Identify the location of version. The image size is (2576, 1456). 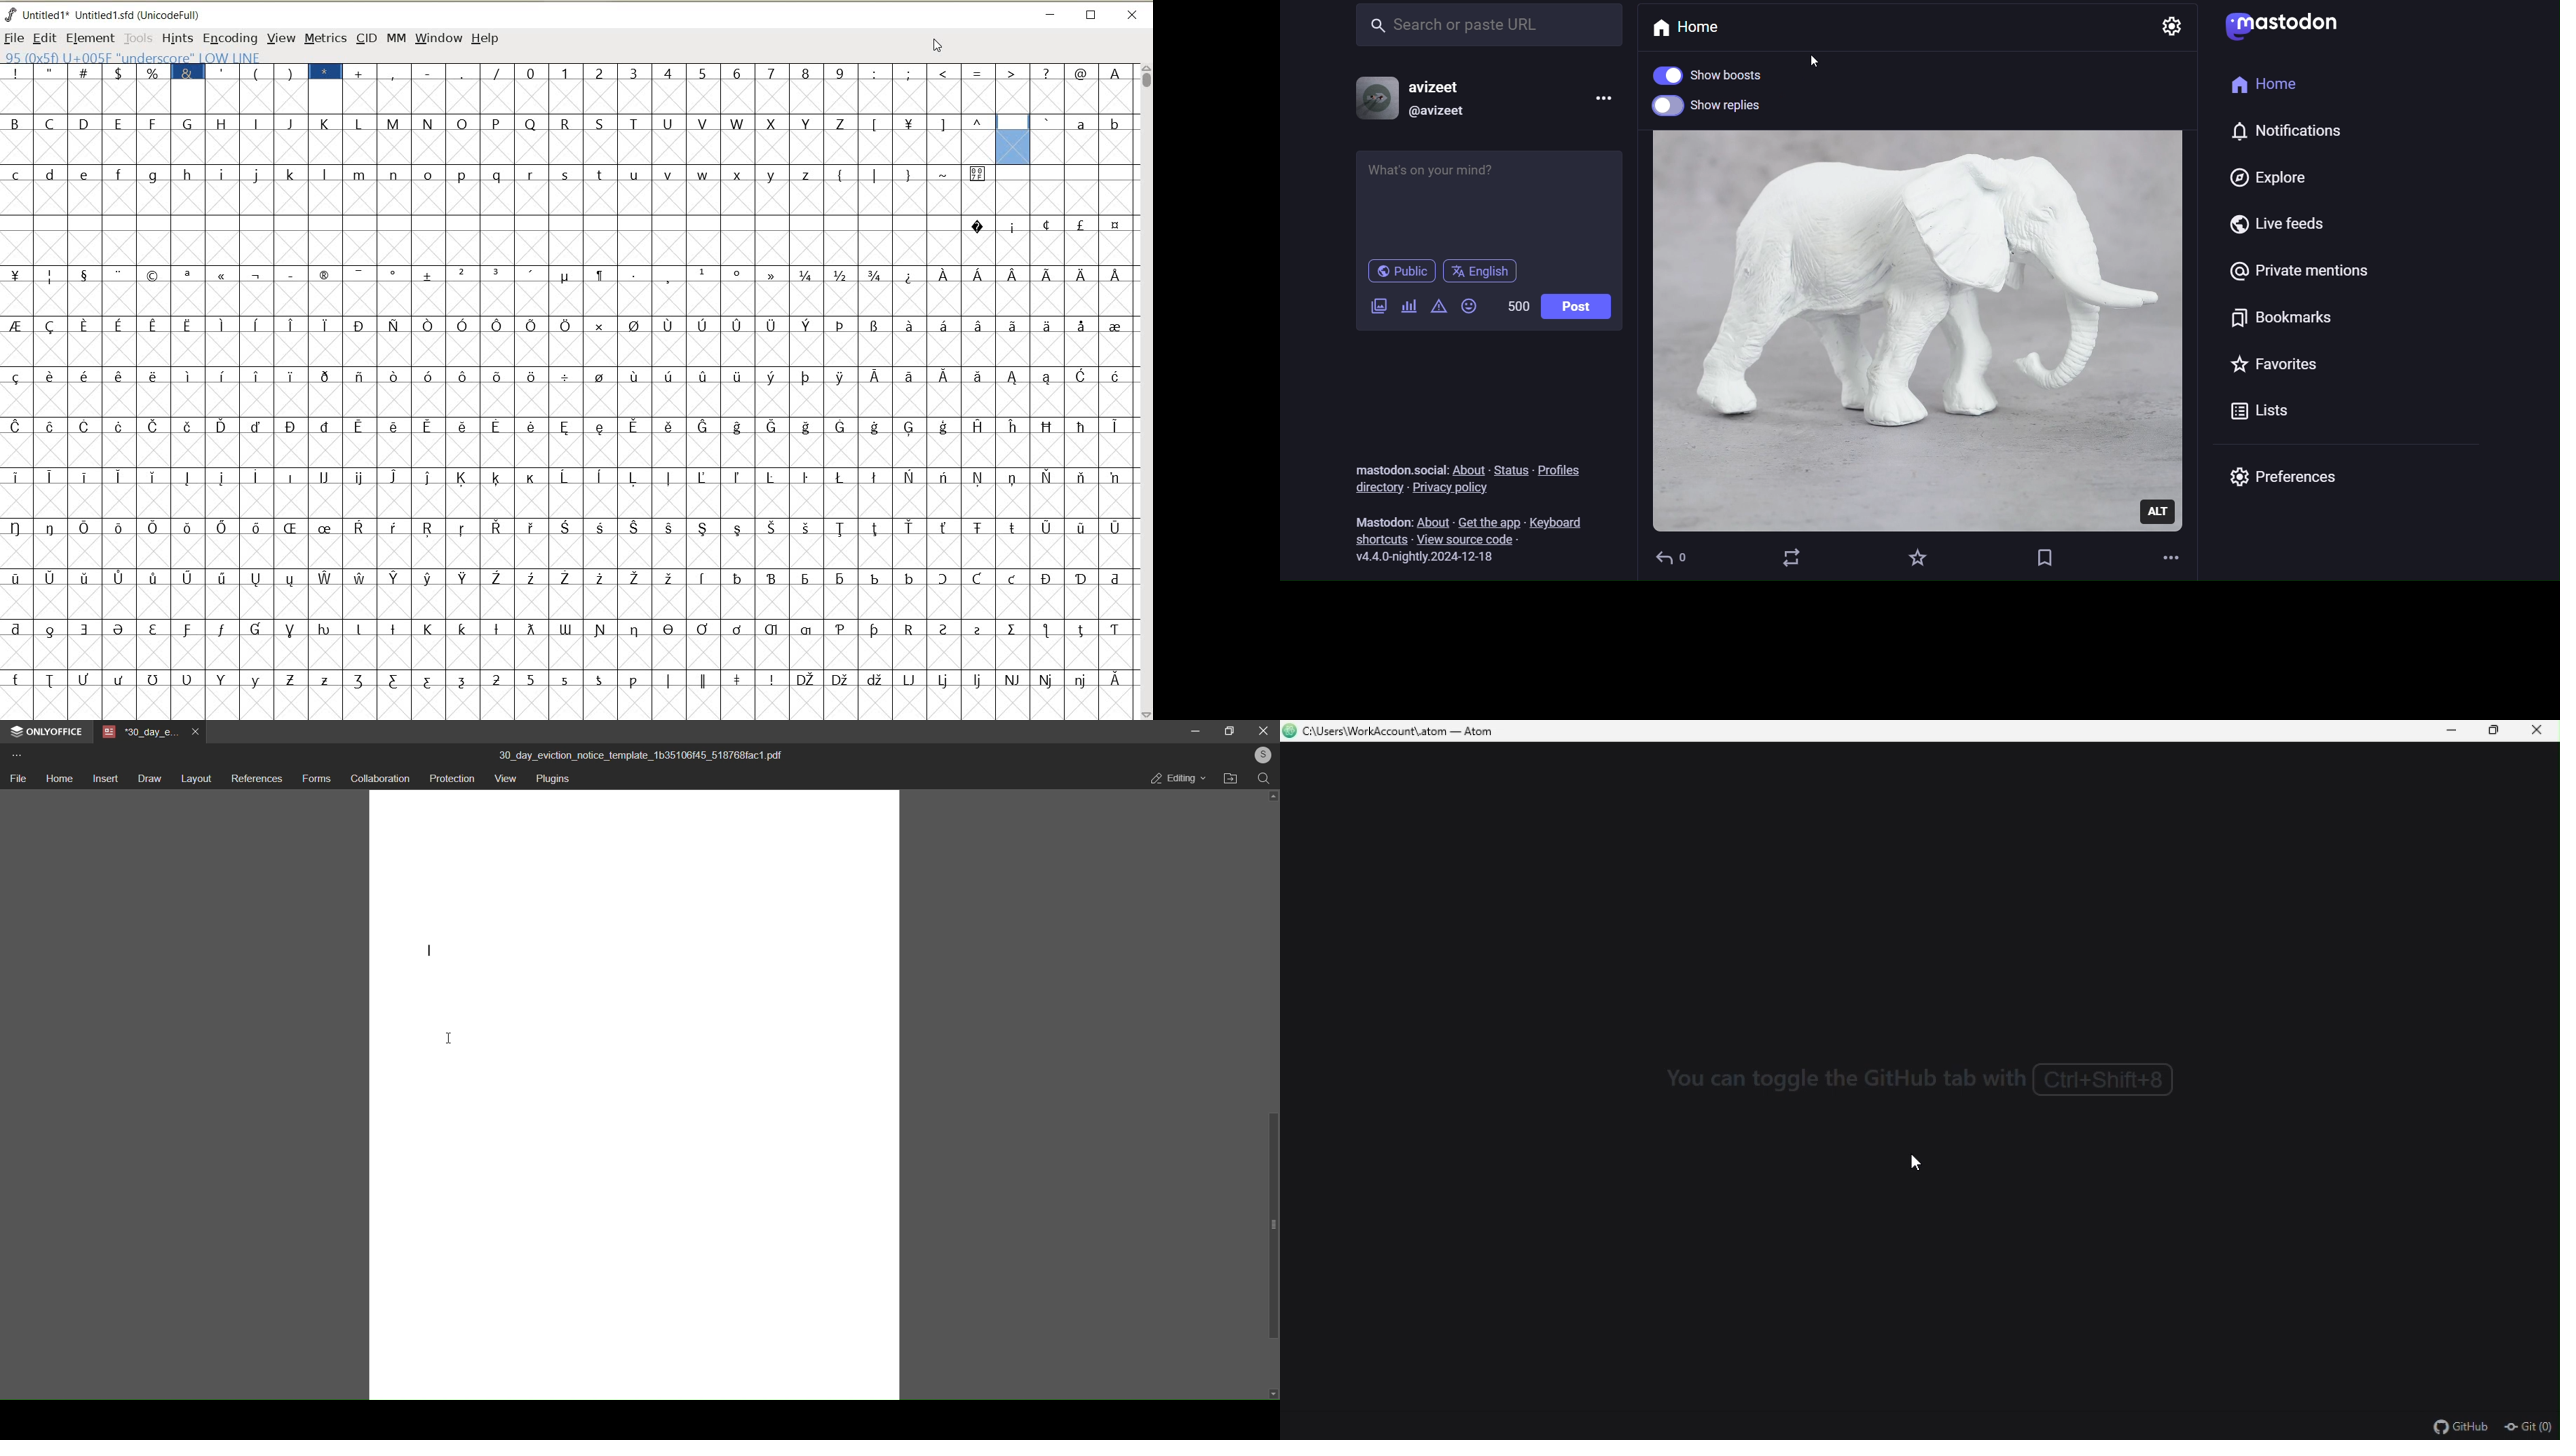
(1432, 558).